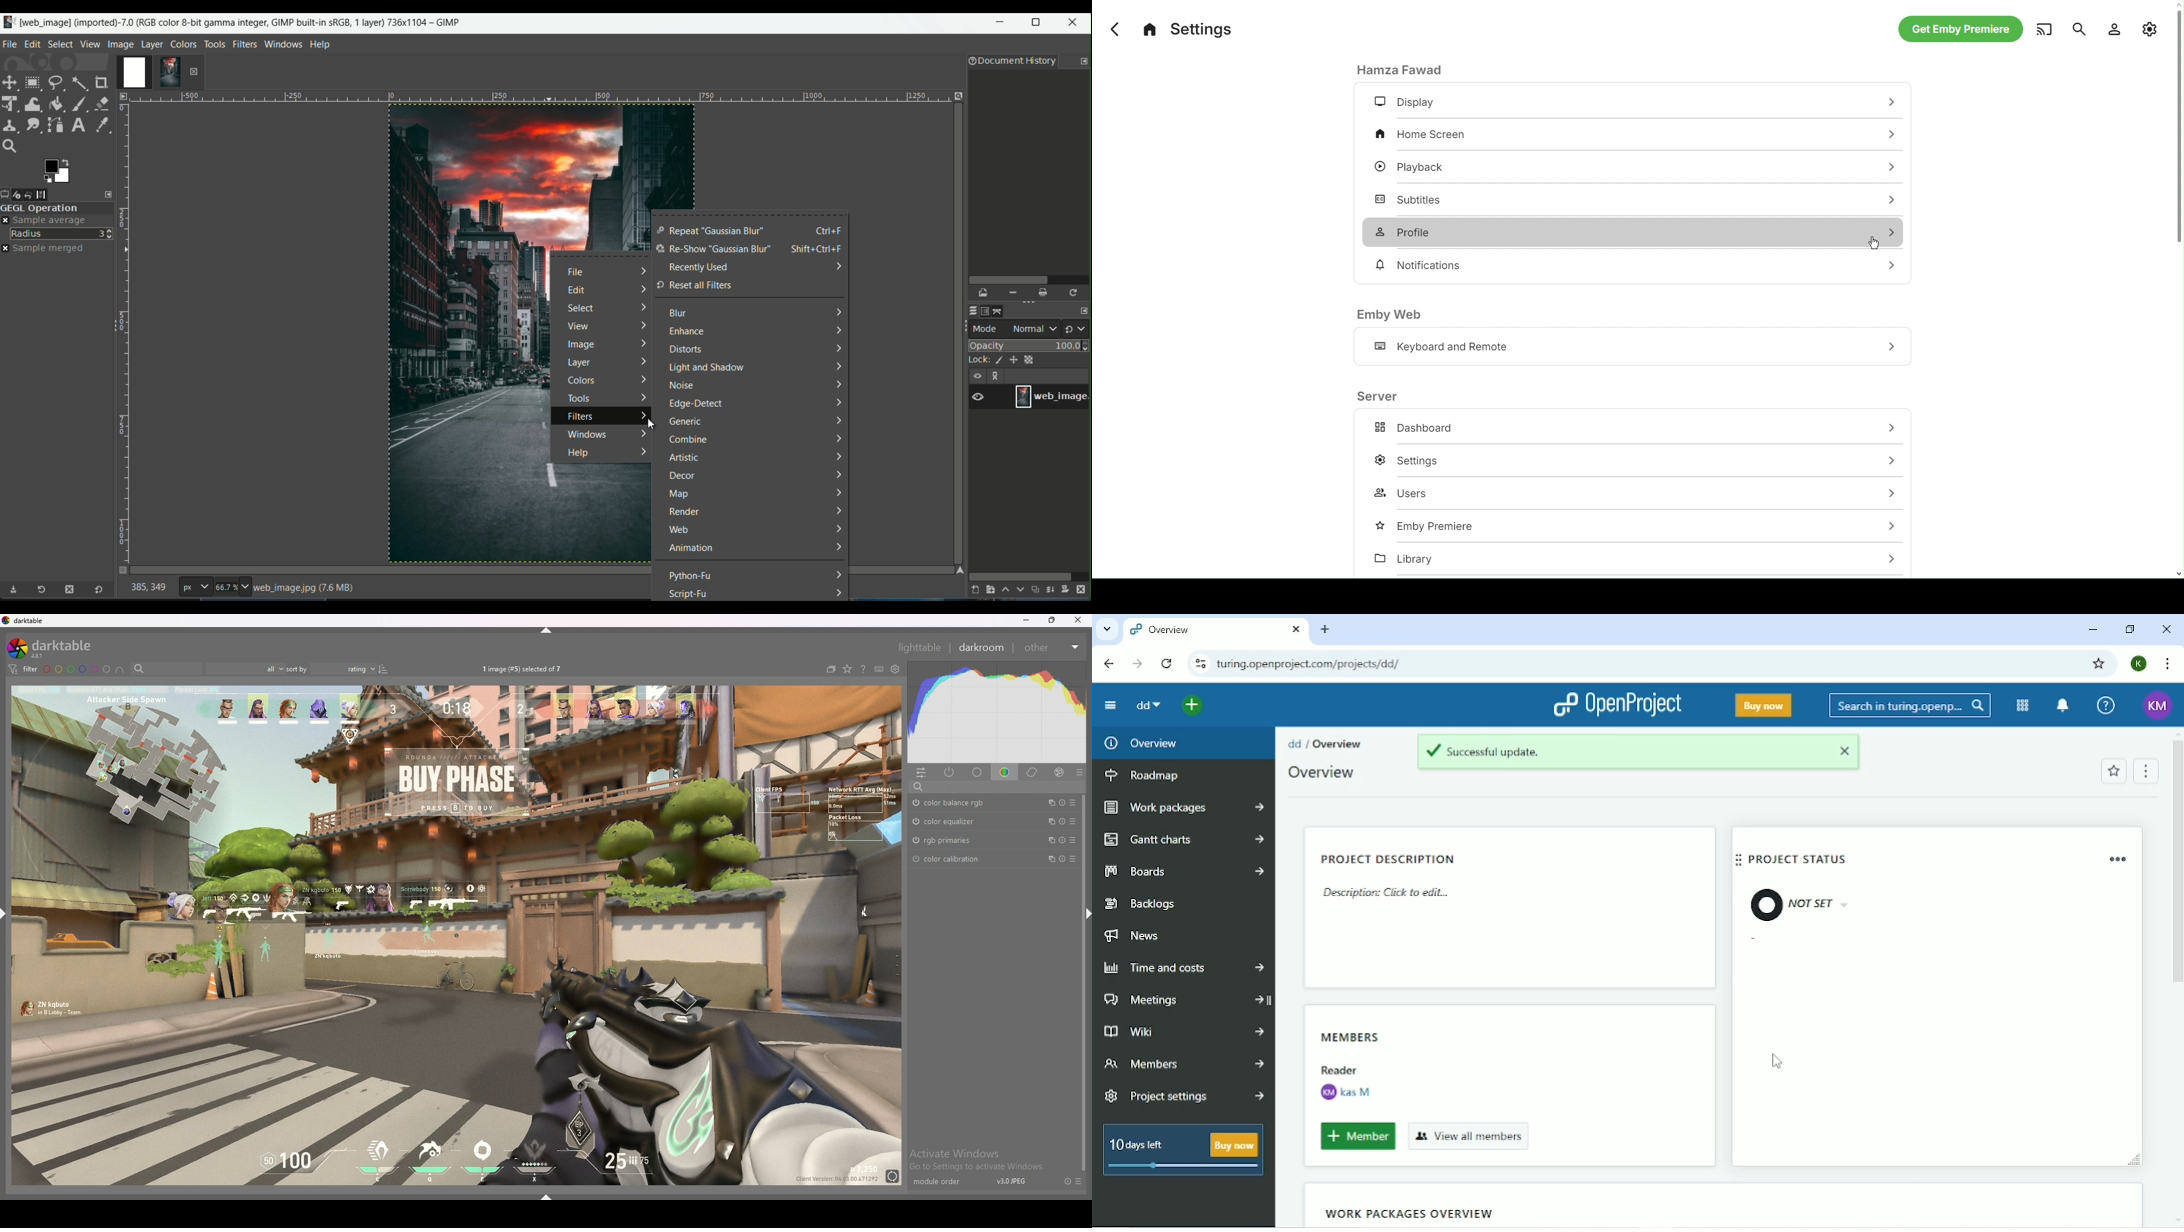  Describe the element at coordinates (54, 648) in the screenshot. I see `darktable` at that location.